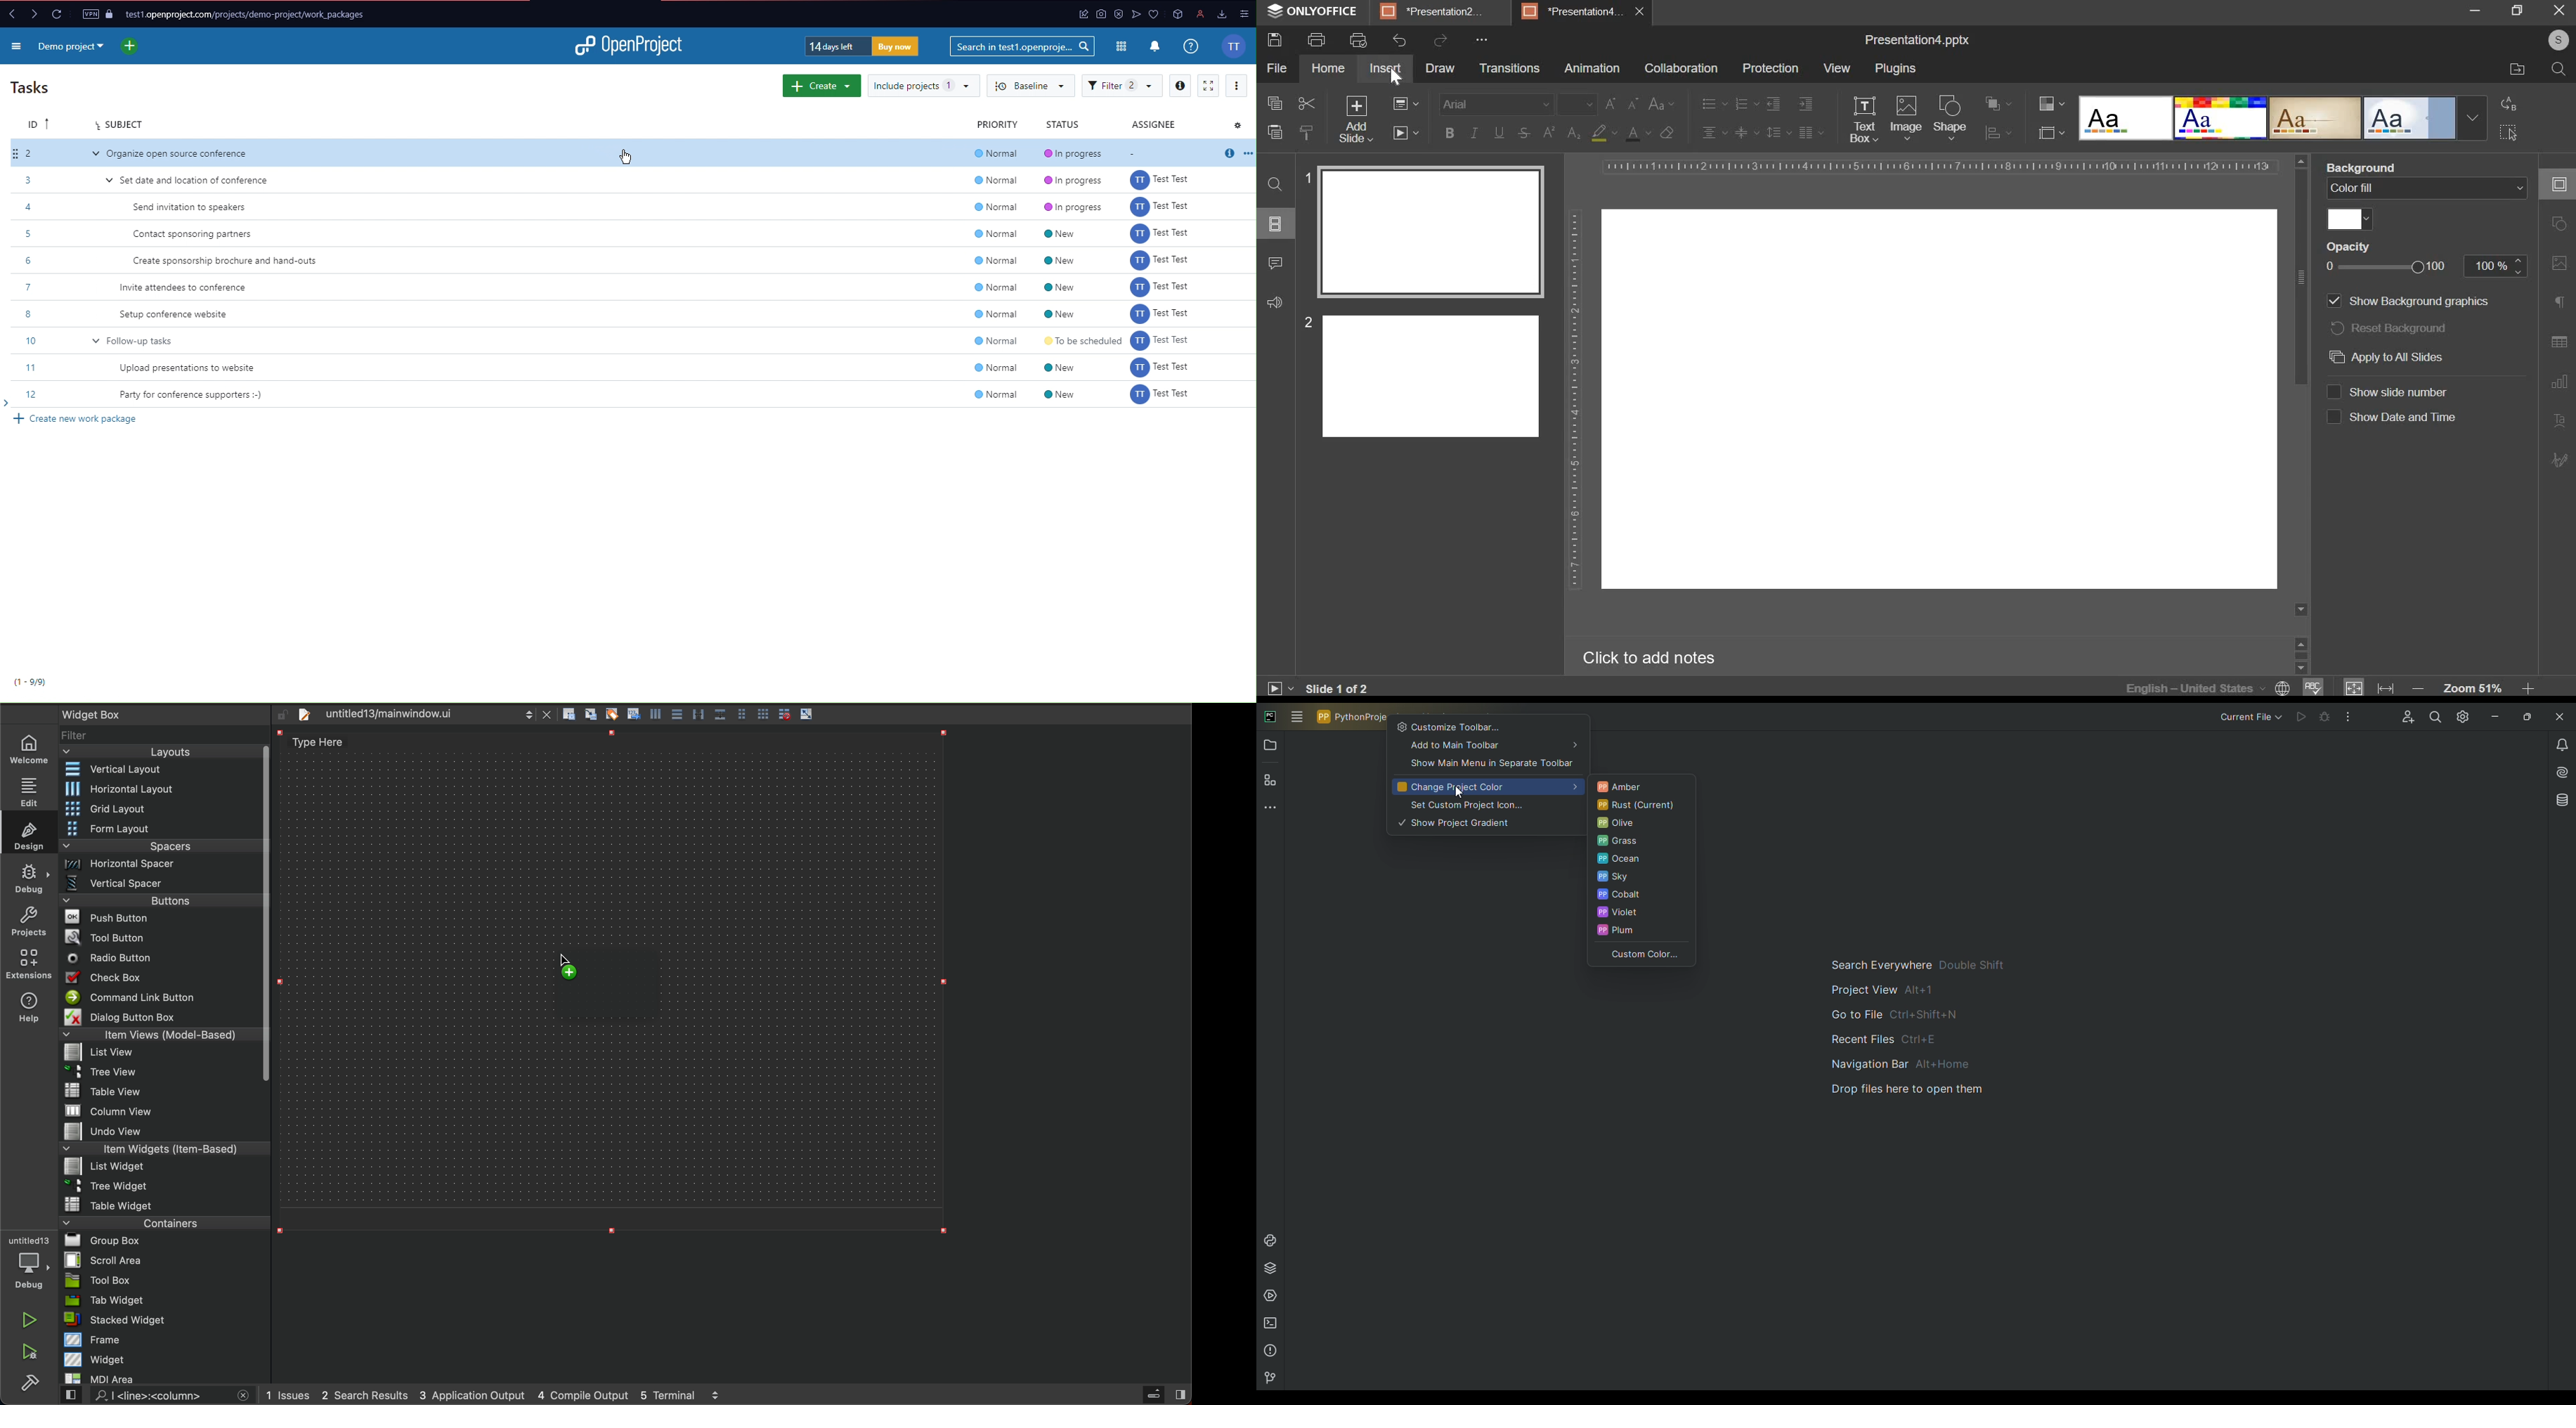 This screenshot has width=2576, height=1428. Describe the element at coordinates (1162, 1396) in the screenshot. I see `close sidebar` at that location.